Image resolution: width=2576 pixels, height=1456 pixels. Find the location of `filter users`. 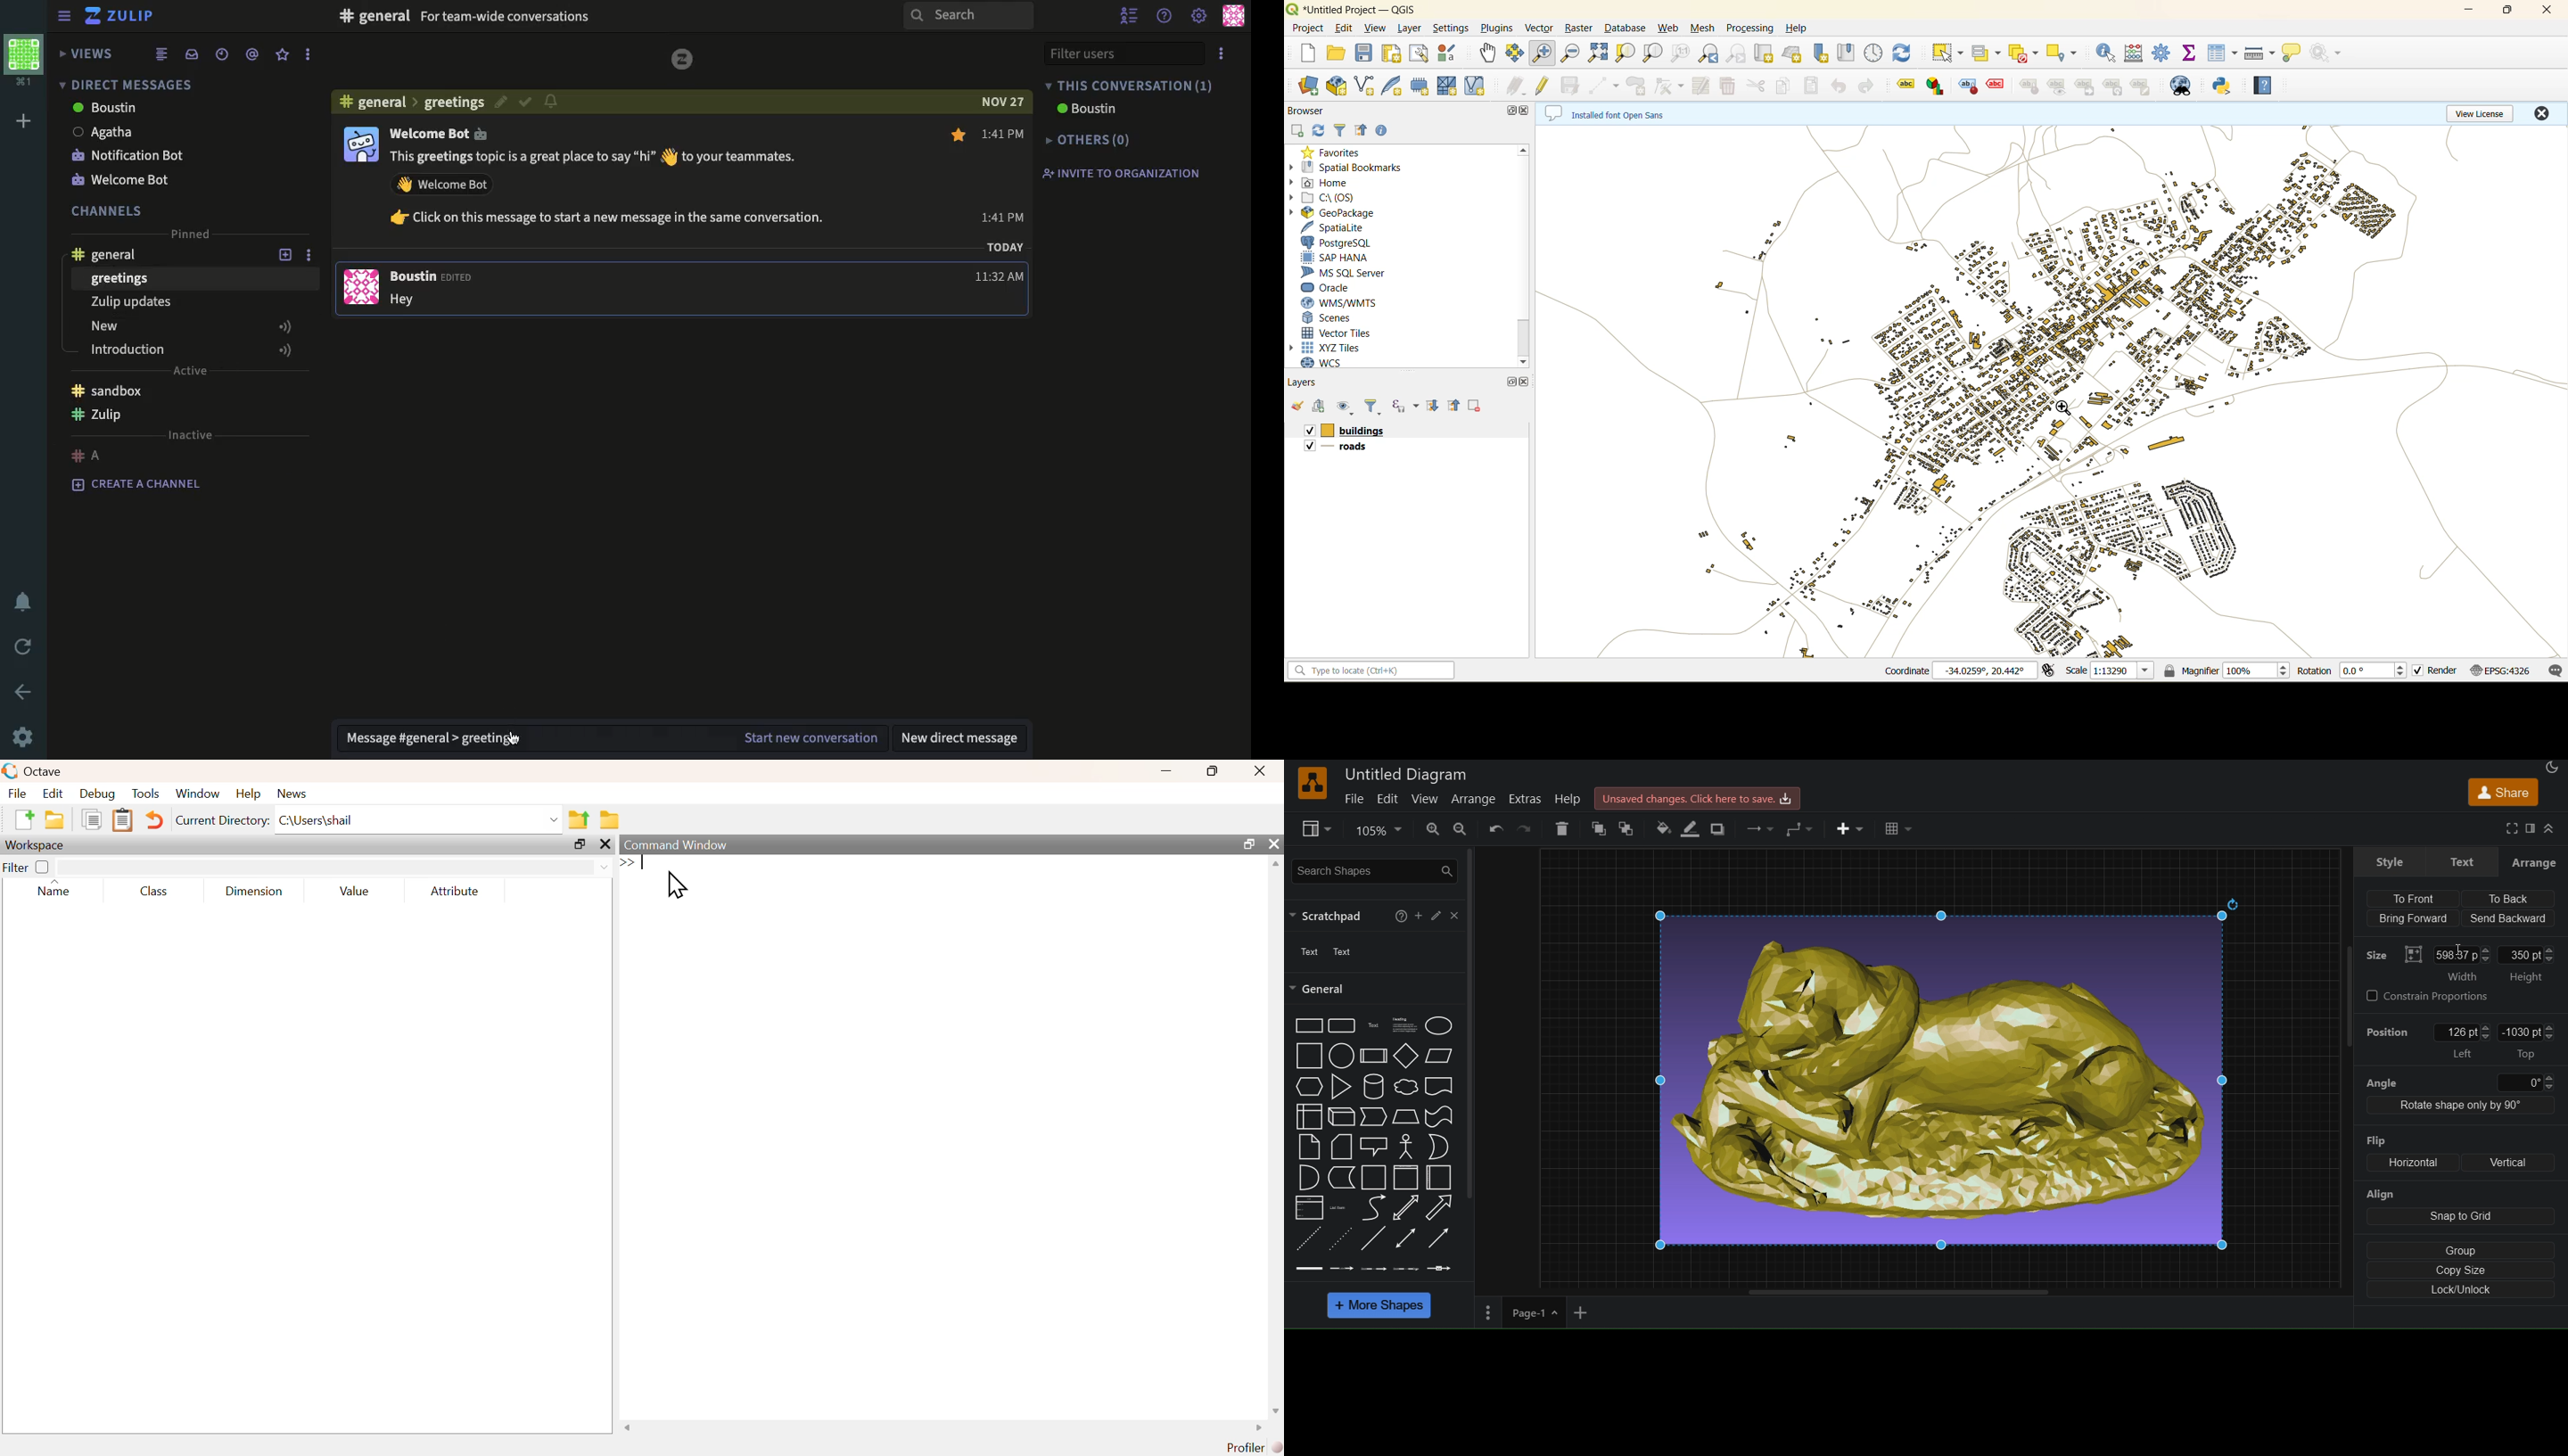

filter users is located at coordinates (1123, 54).